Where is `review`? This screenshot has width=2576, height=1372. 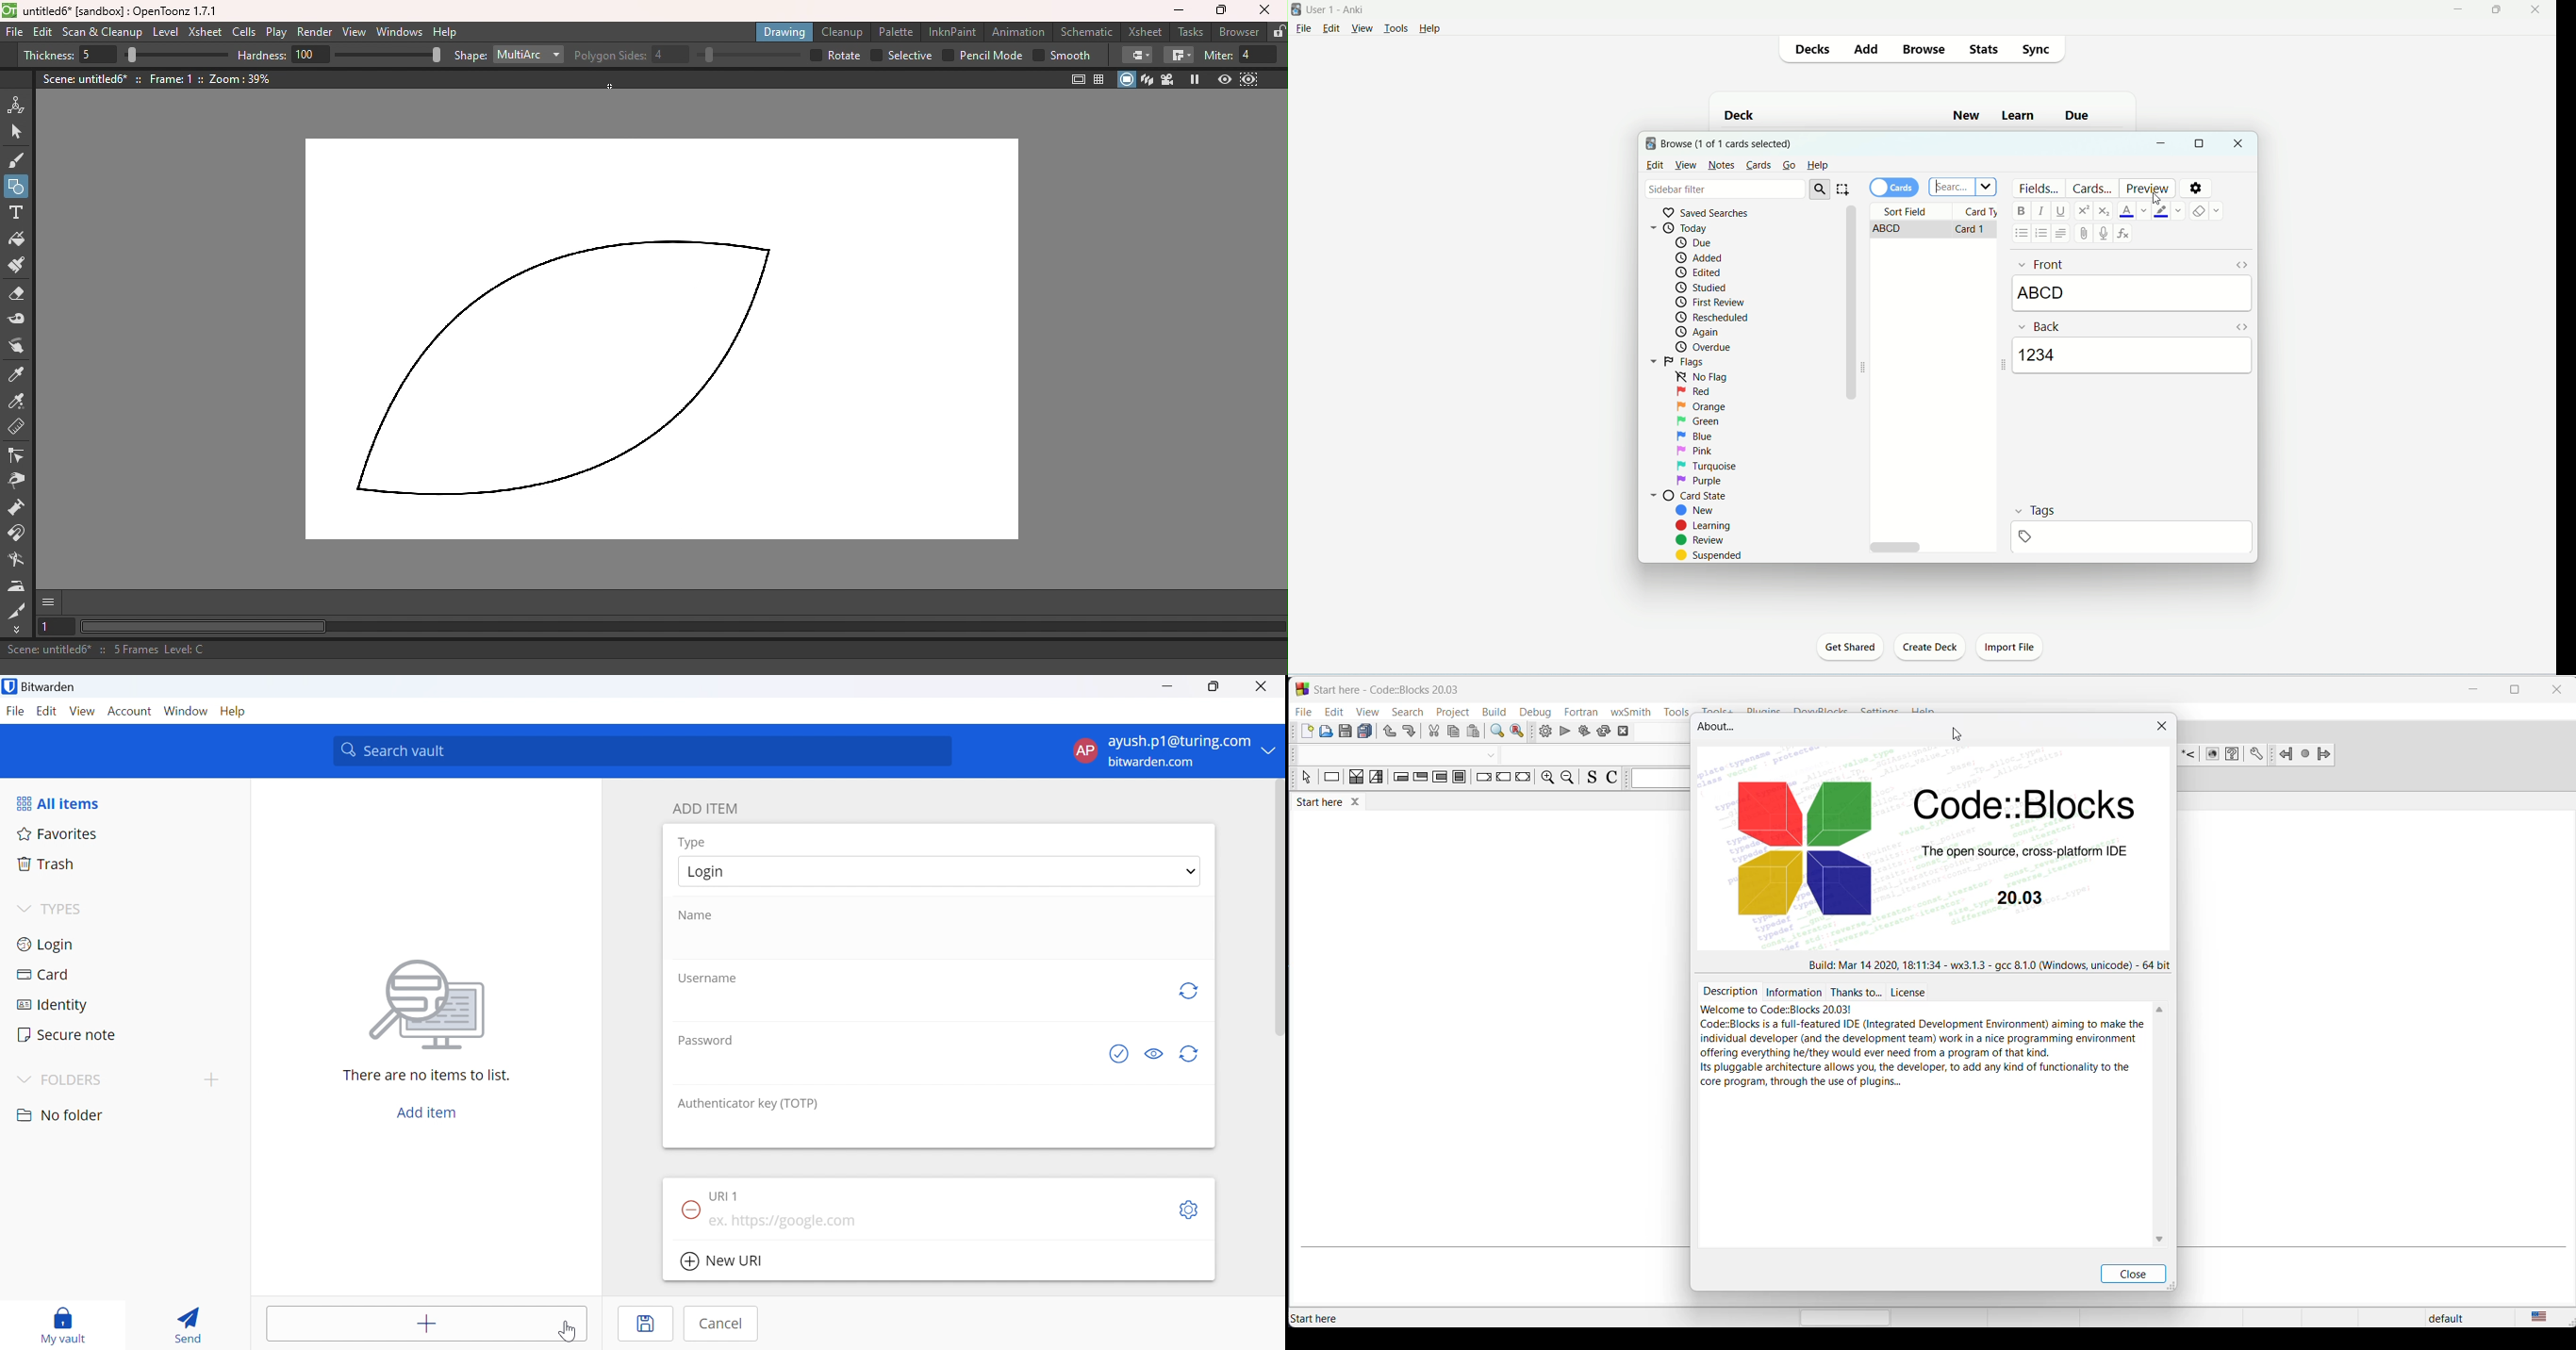
review is located at coordinates (1701, 541).